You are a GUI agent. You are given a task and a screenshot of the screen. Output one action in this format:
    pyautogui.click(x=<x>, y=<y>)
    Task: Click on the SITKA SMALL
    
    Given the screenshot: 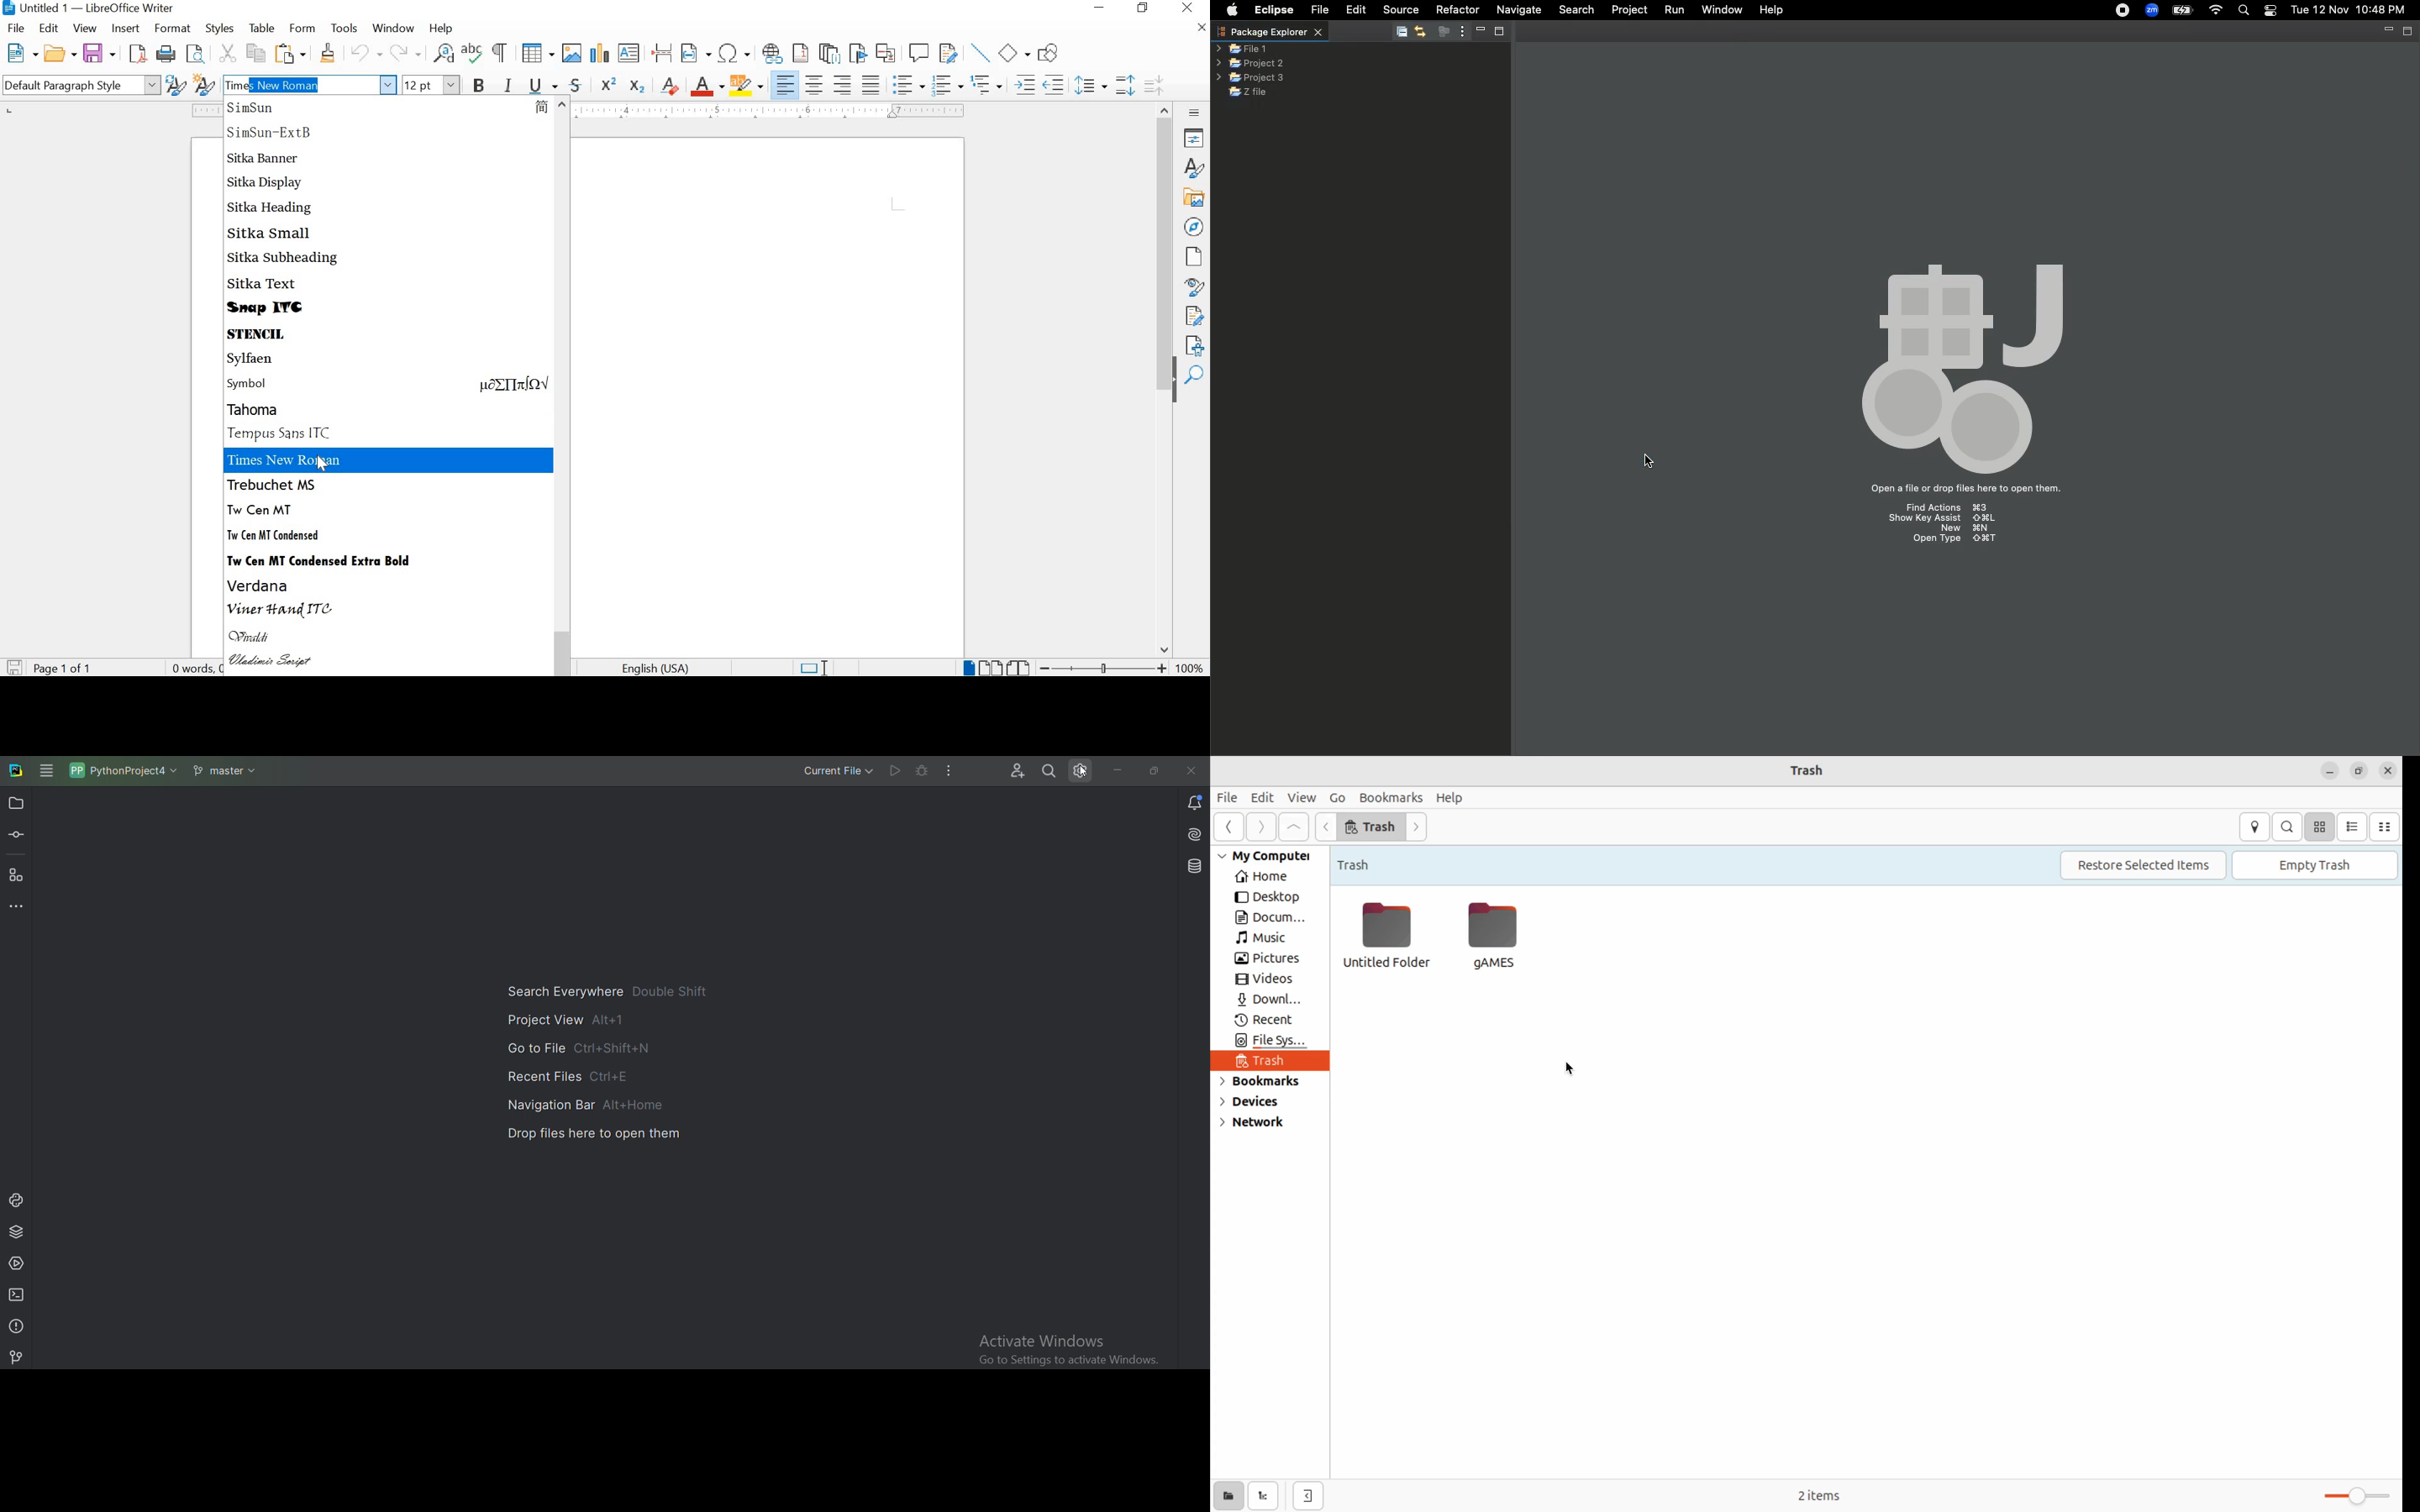 What is the action you would take?
    pyautogui.click(x=271, y=233)
    